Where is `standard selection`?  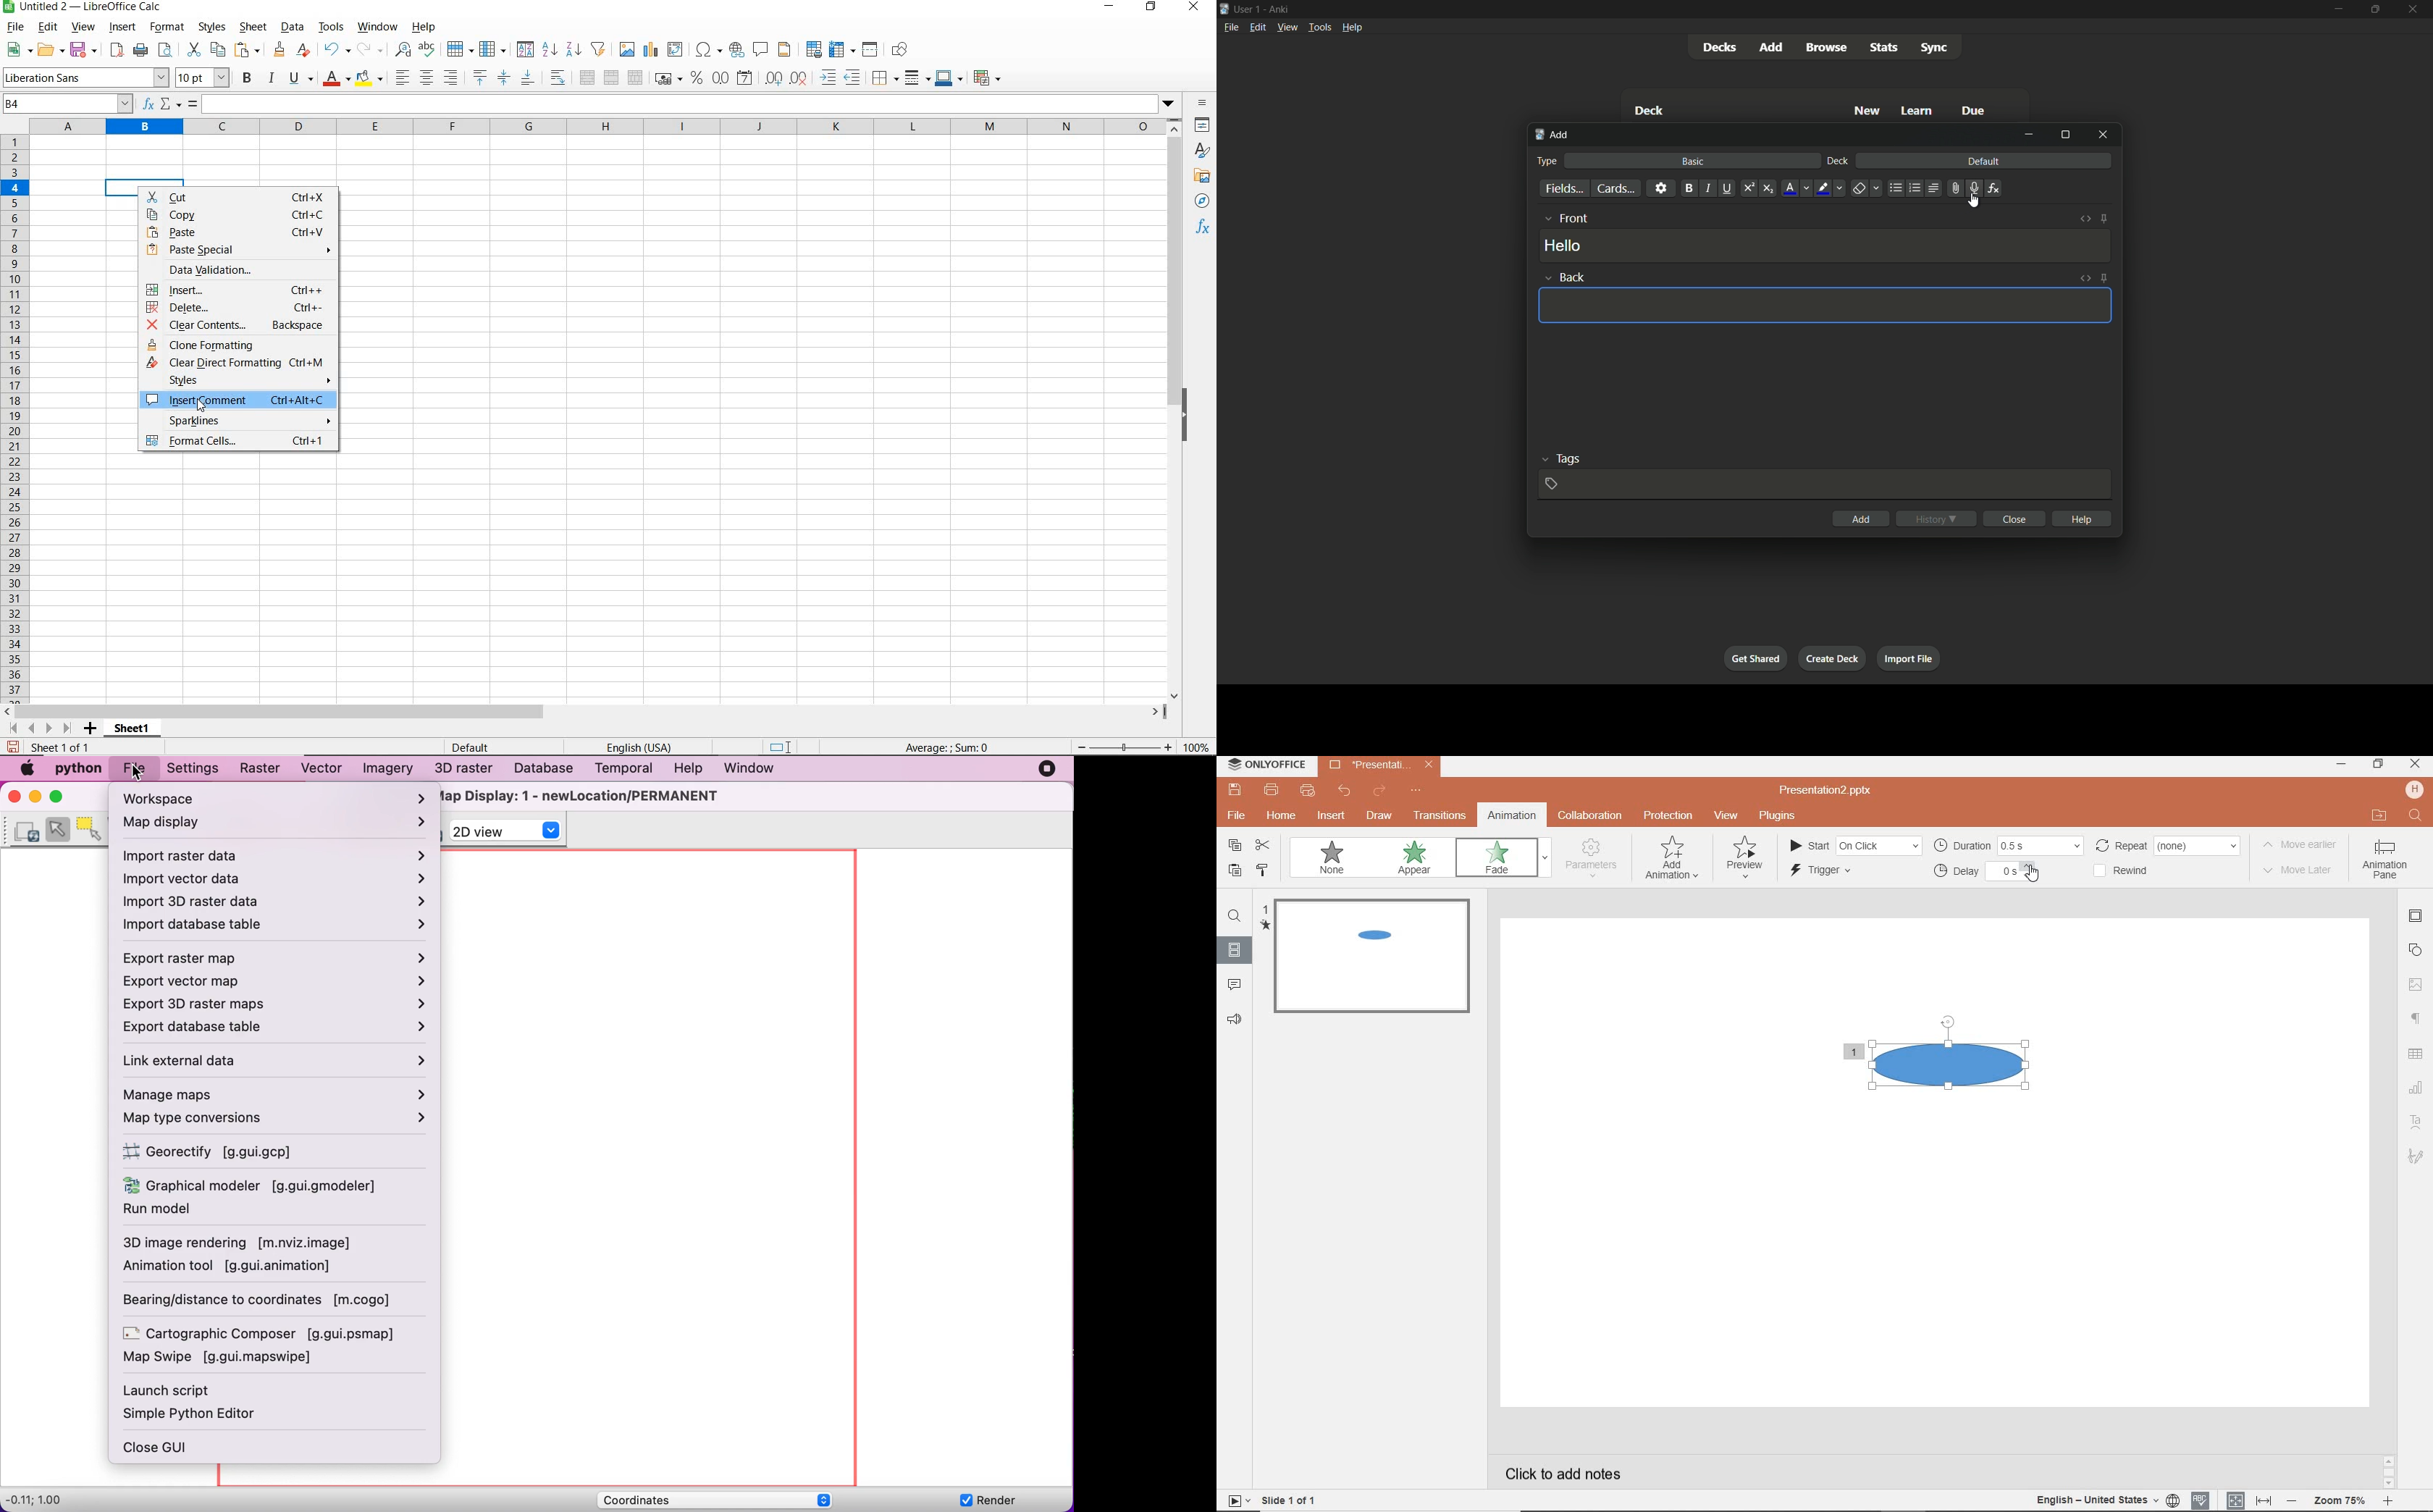 standard selection is located at coordinates (777, 747).